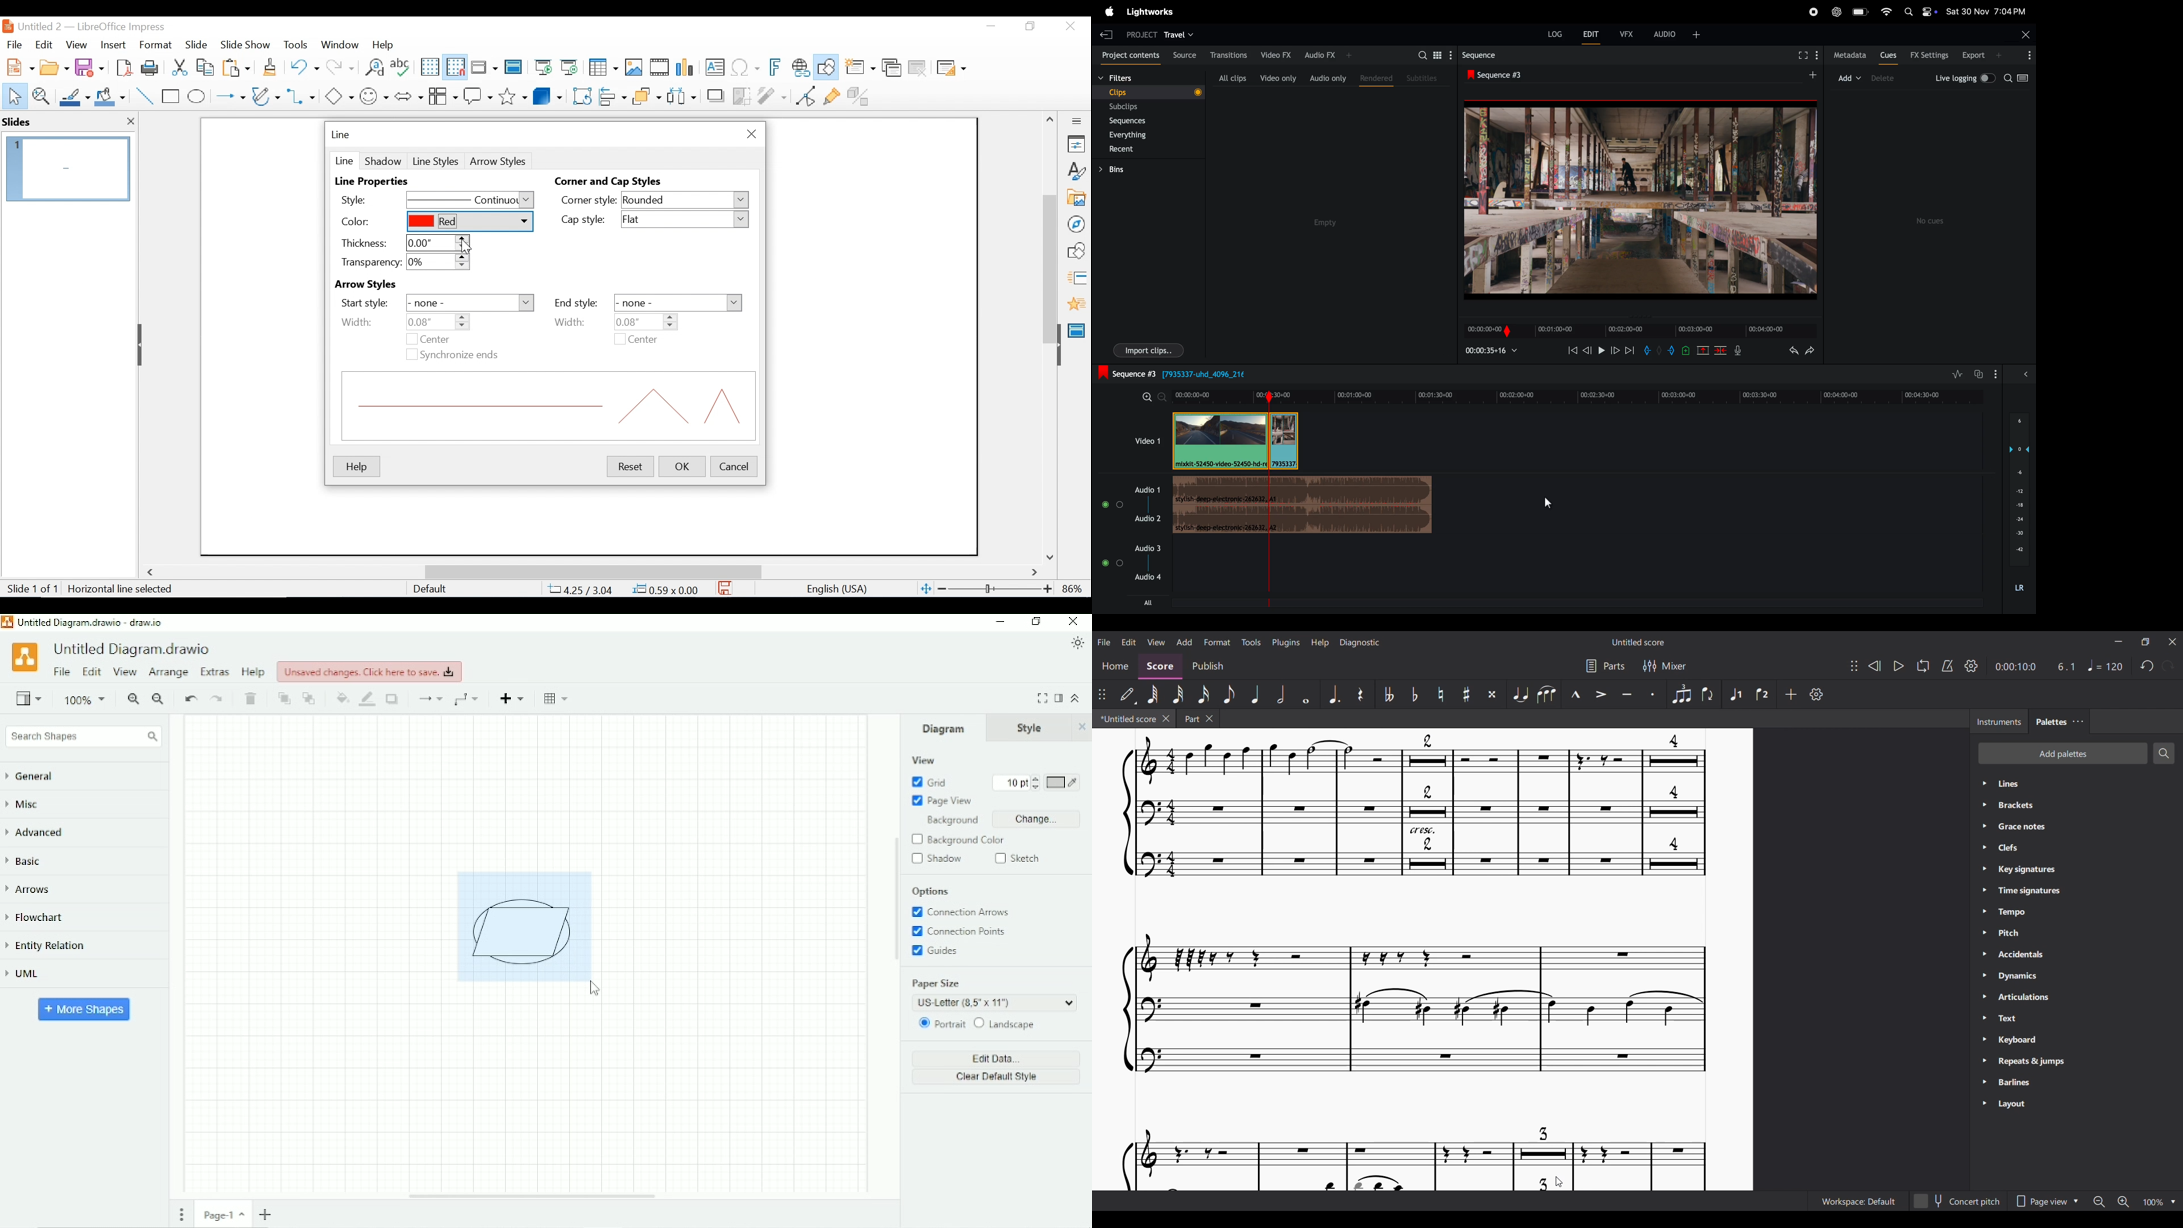  What do you see at coordinates (364, 303) in the screenshot?
I see `Start Style` at bounding box center [364, 303].